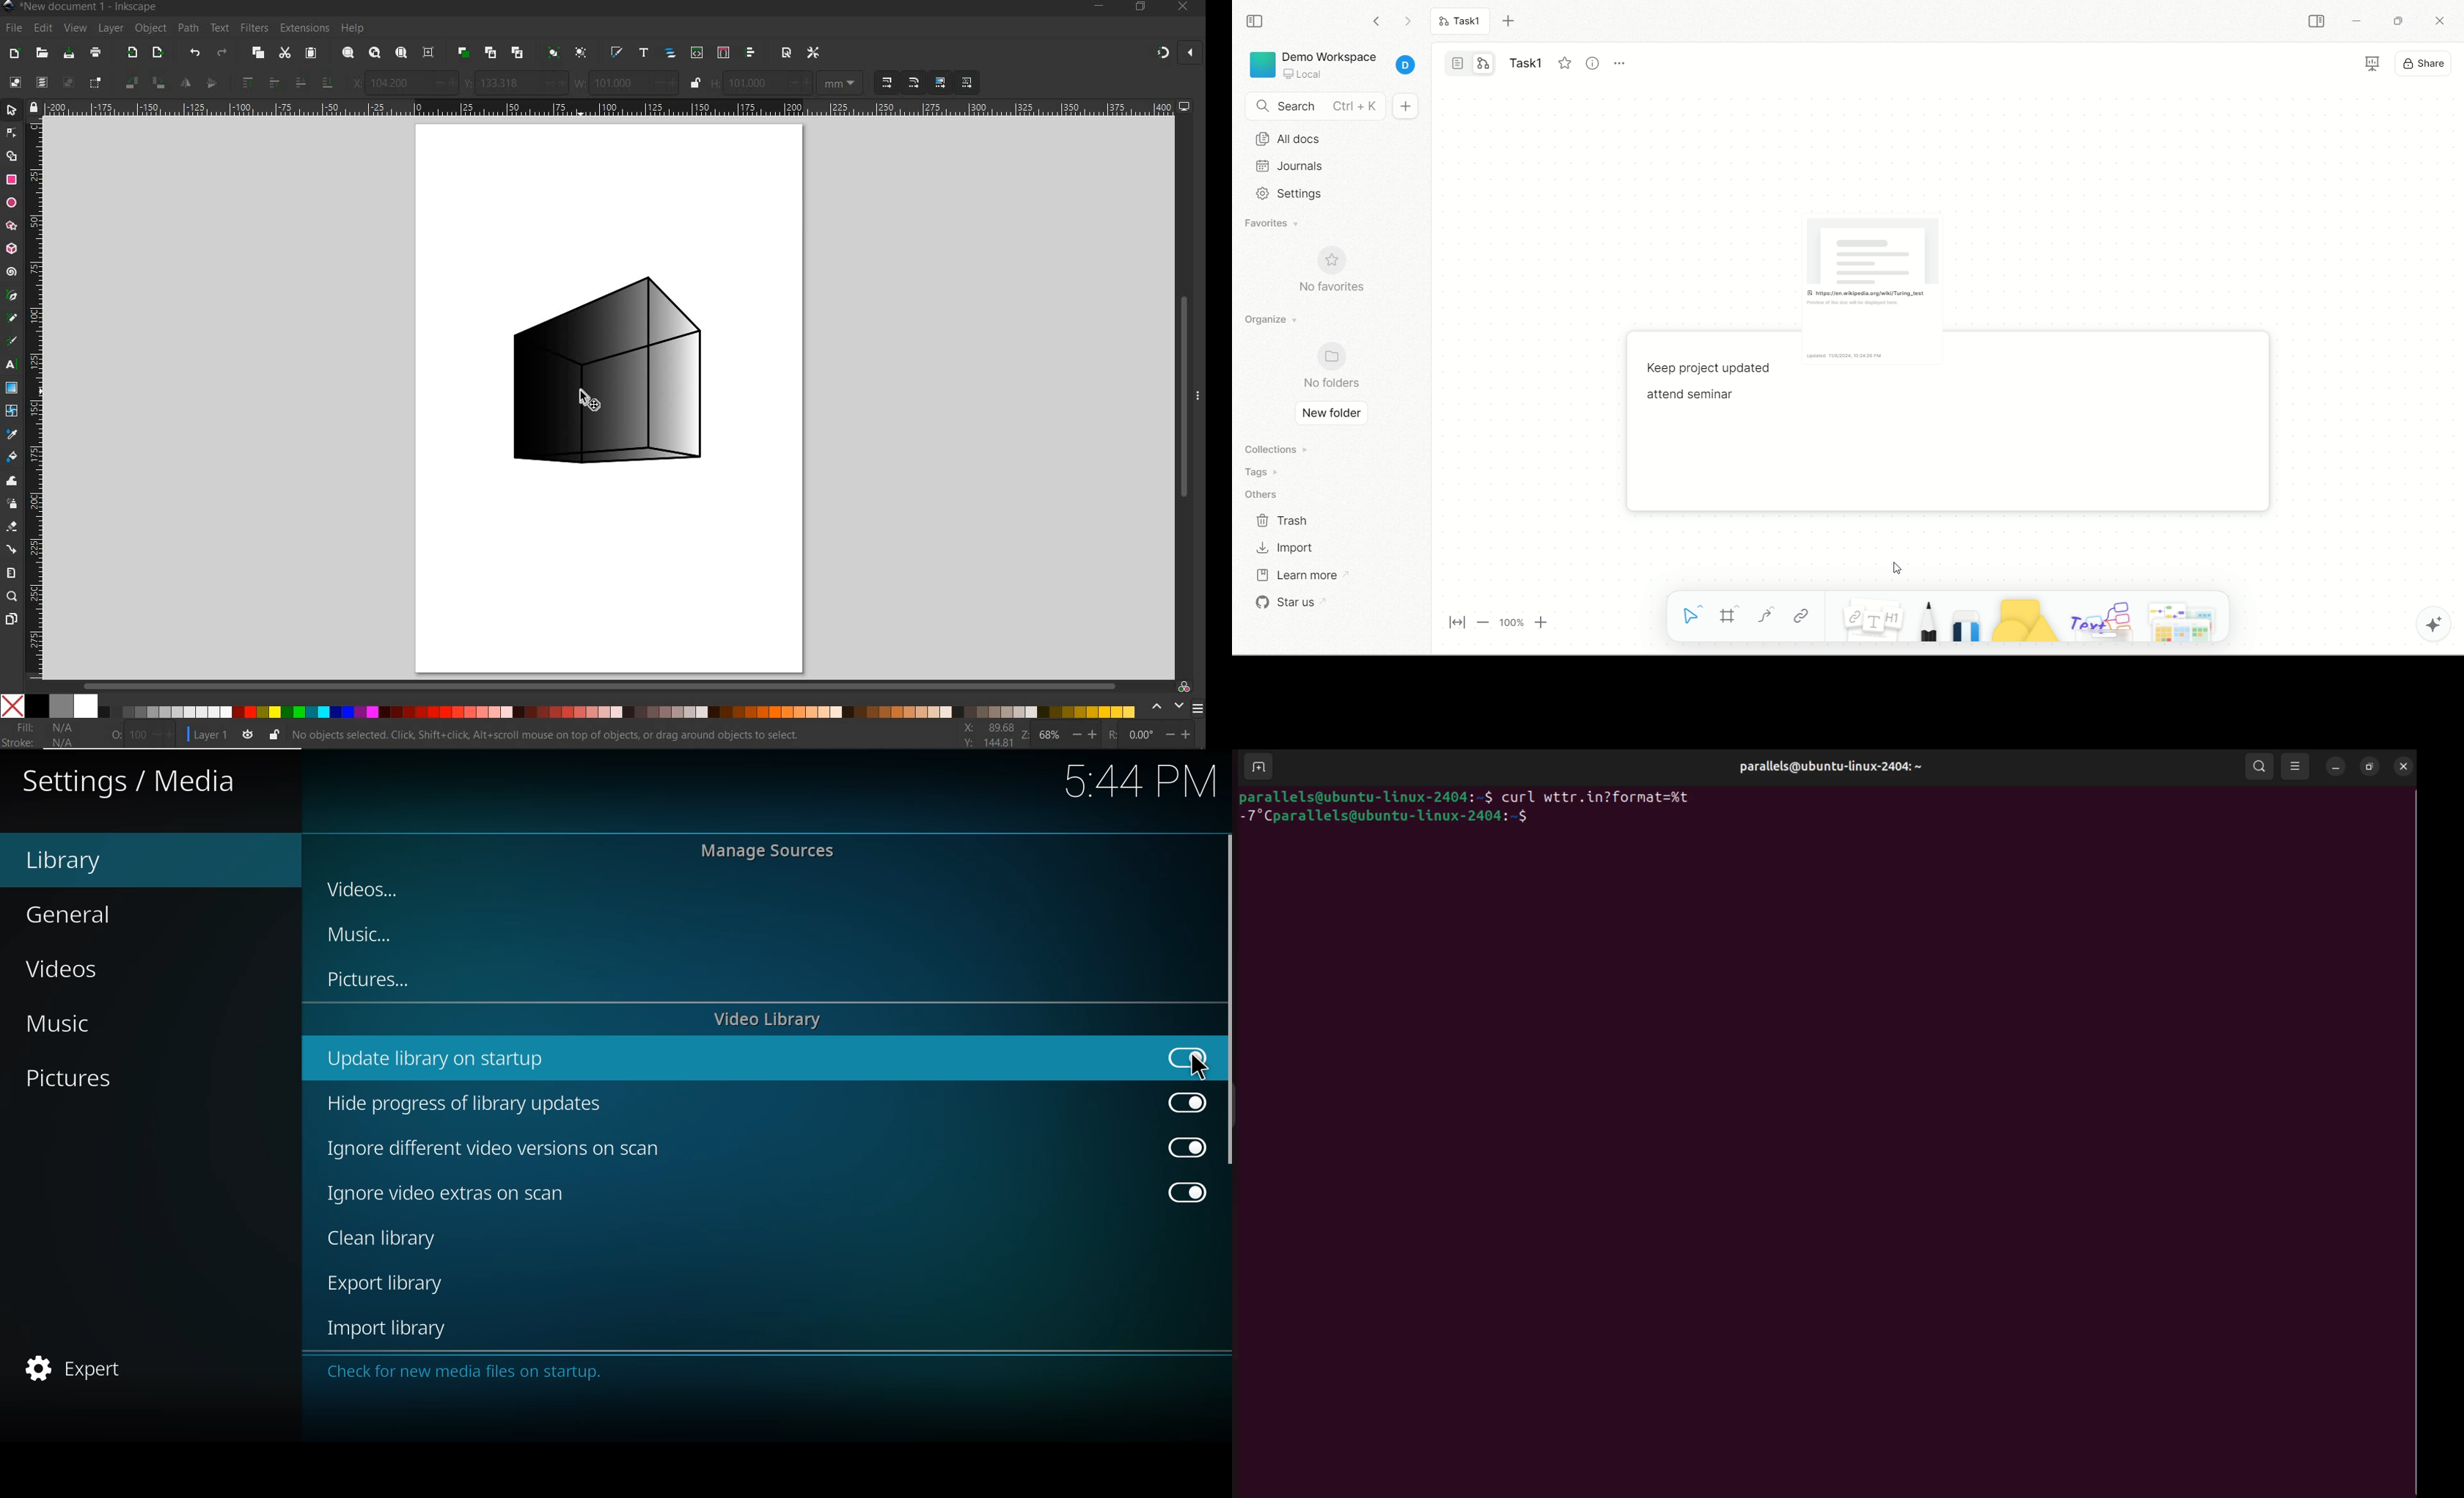 Image resolution: width=2464 pixels, height=1512 pixels. I want to click on new tab, so click(1511, 21).